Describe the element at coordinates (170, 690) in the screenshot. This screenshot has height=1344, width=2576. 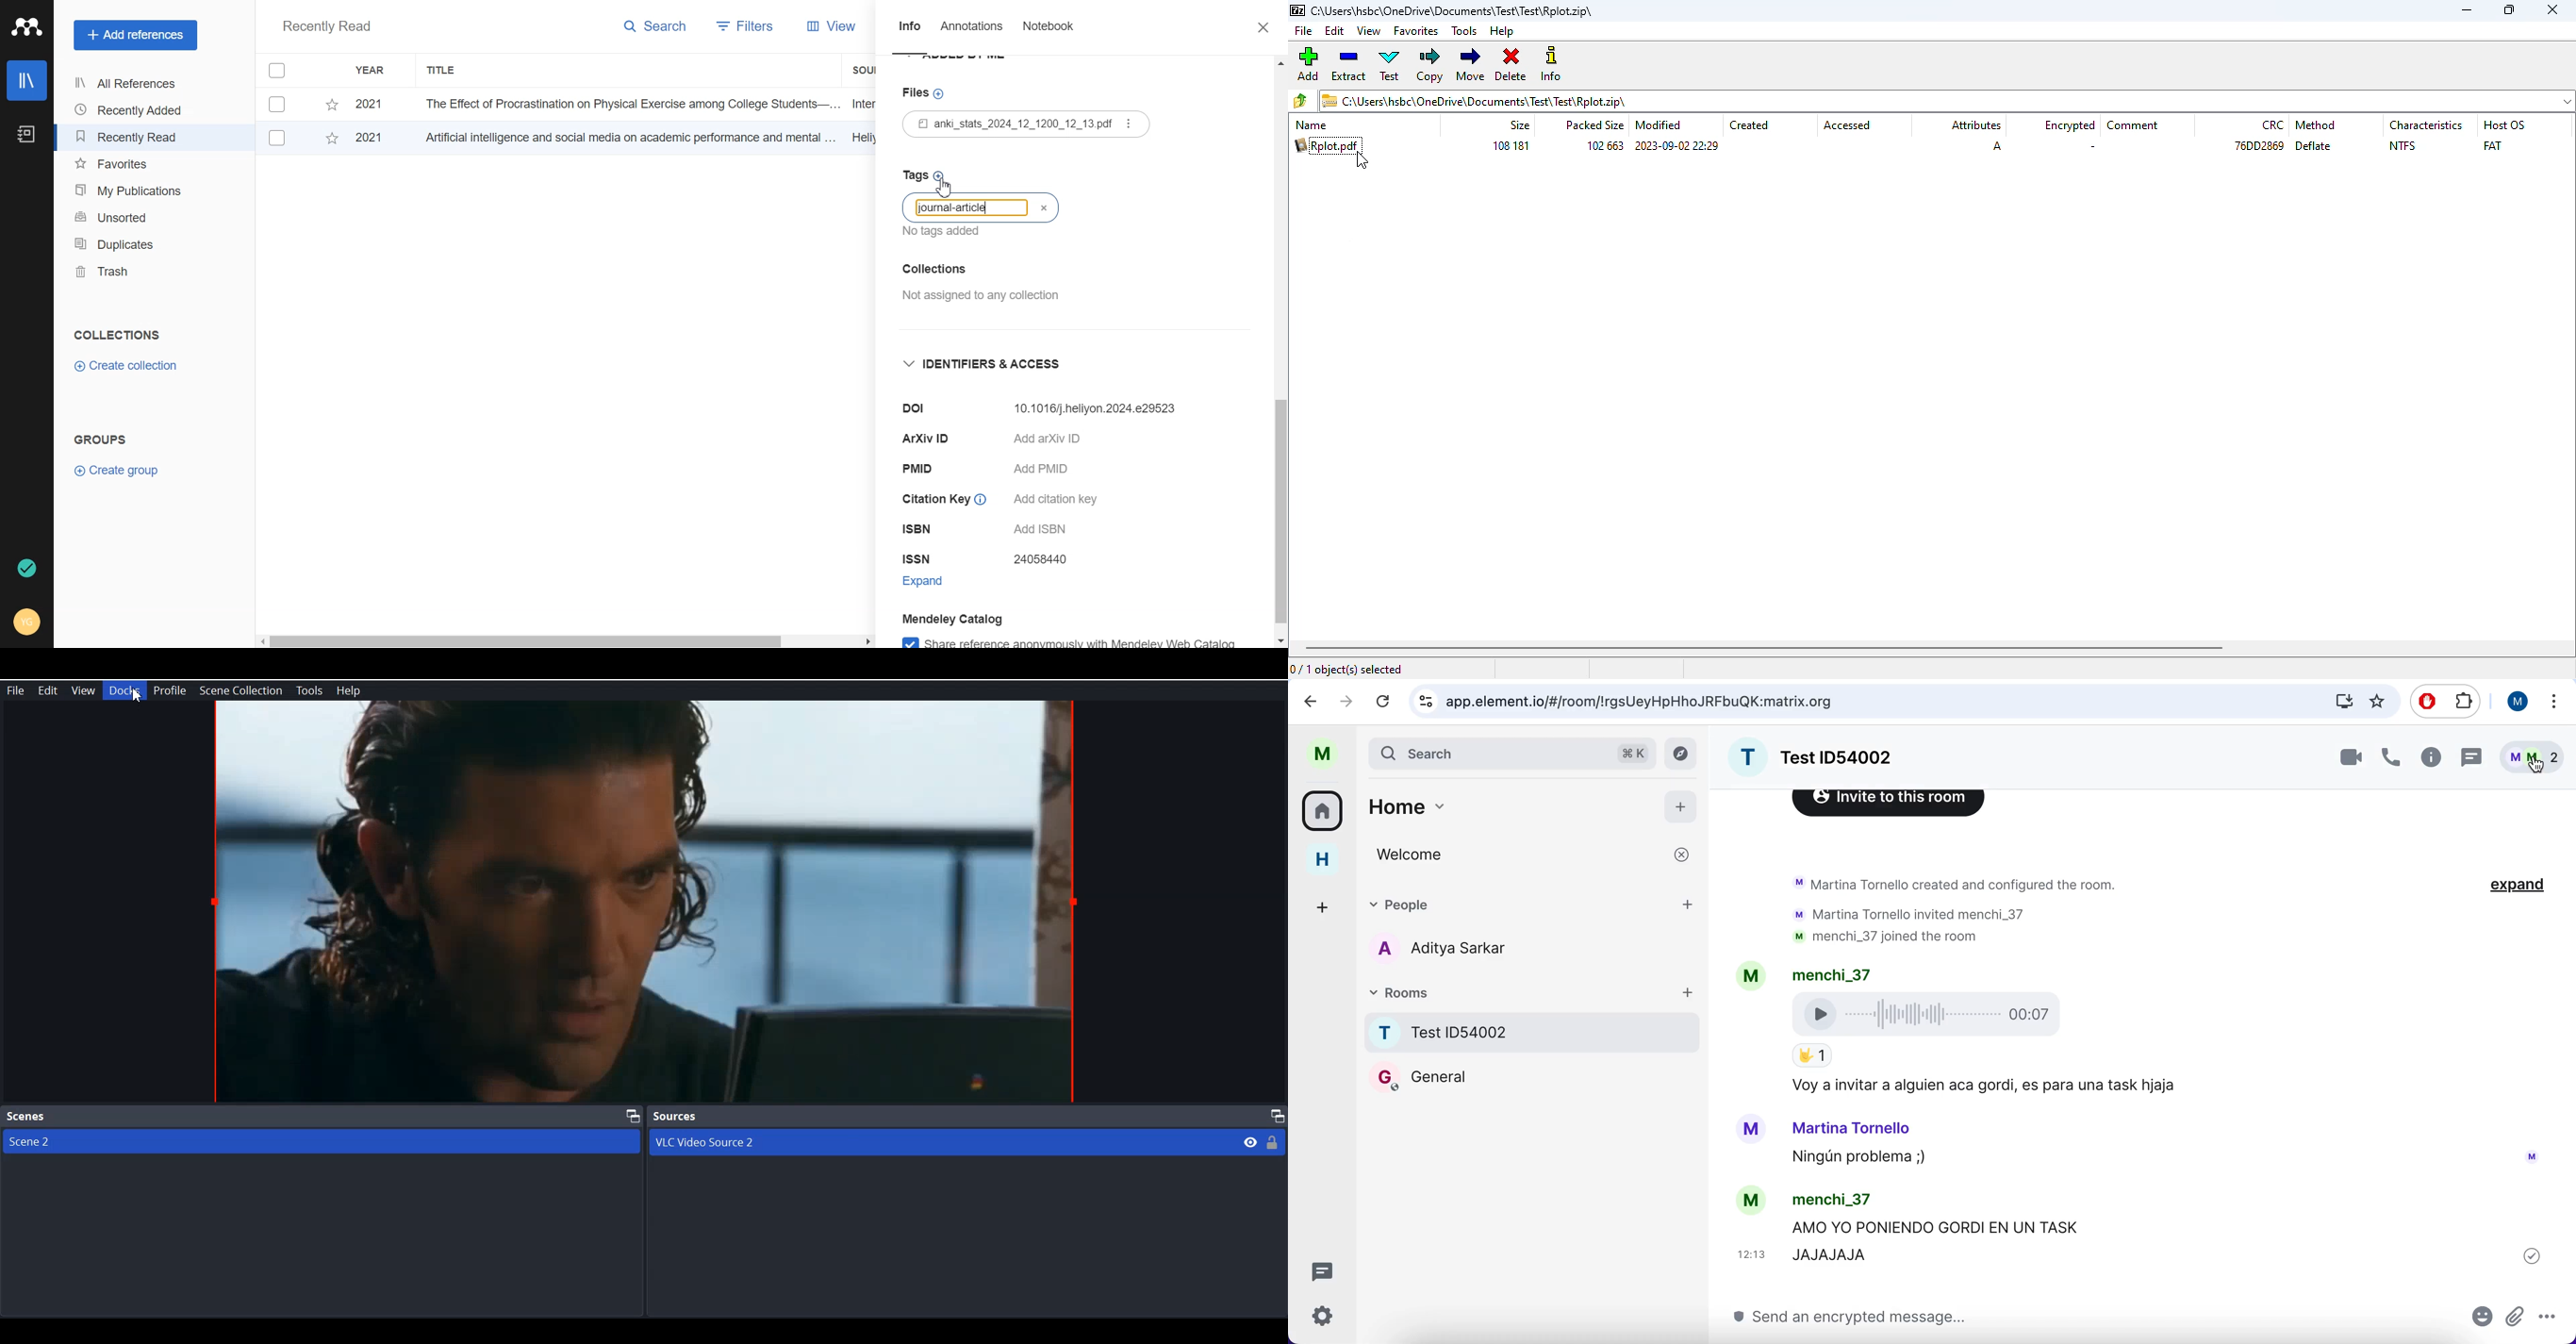
I see `Profile` at that location.